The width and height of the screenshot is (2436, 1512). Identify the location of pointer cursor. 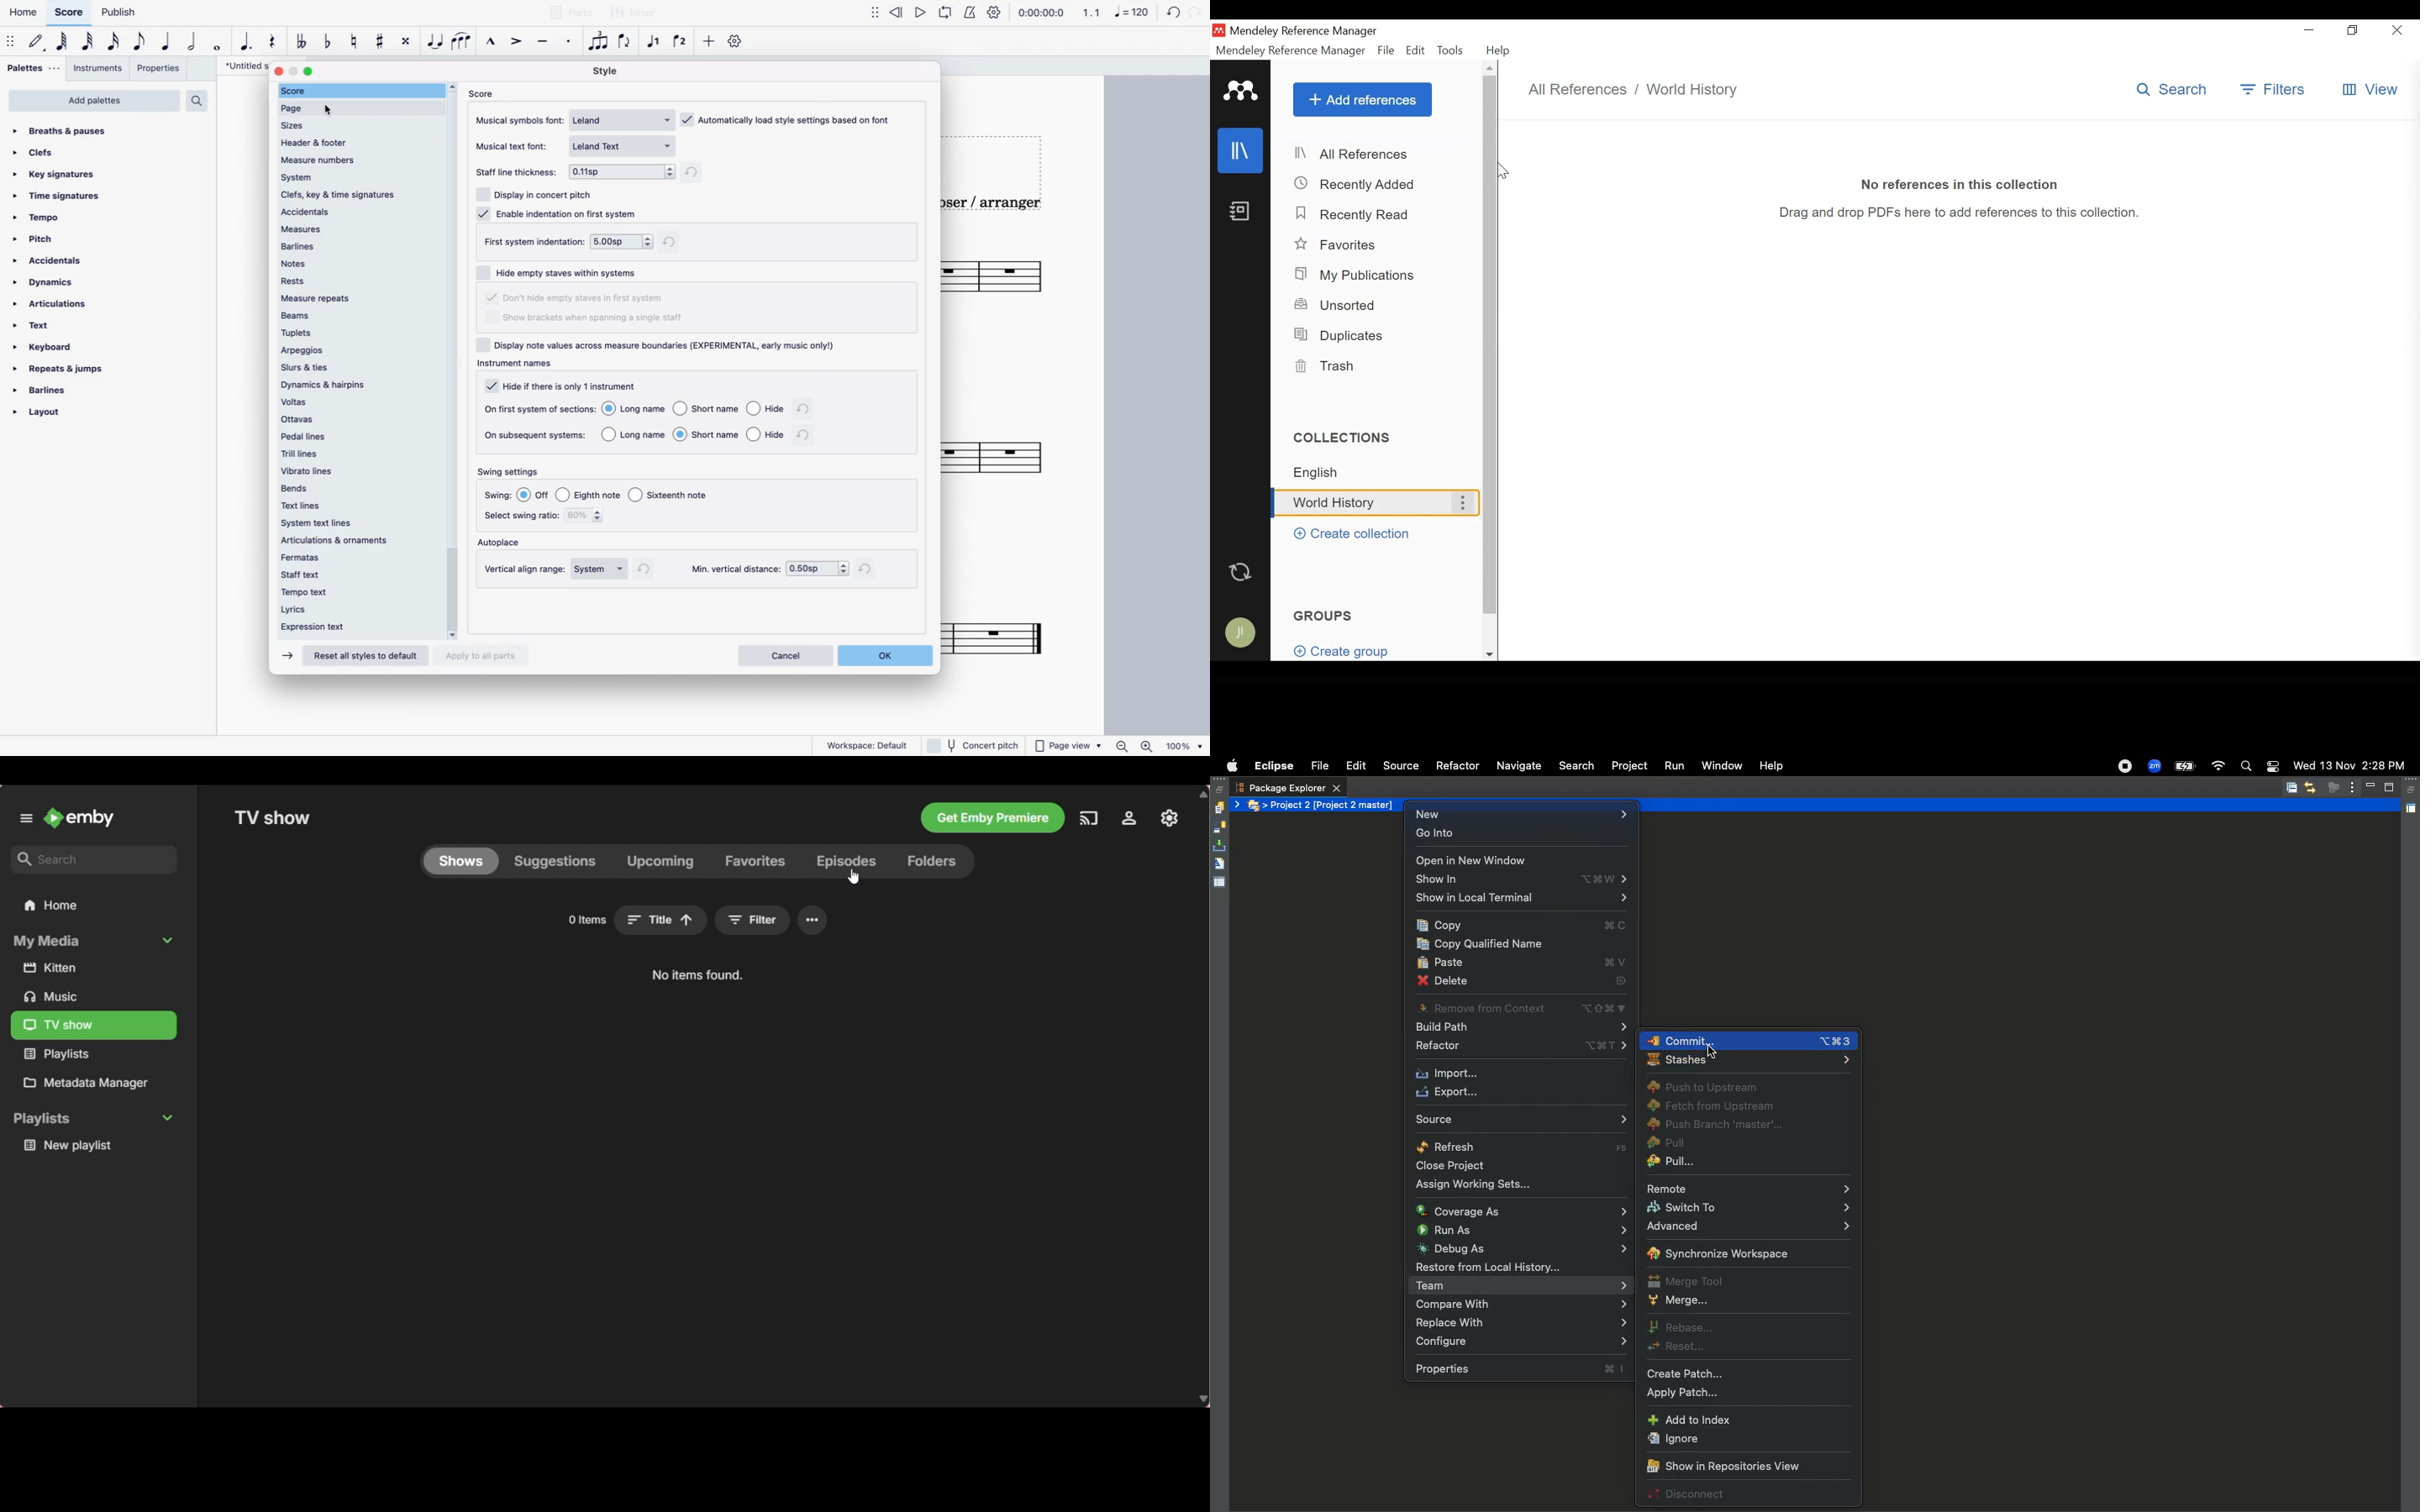
(1713, 1049).